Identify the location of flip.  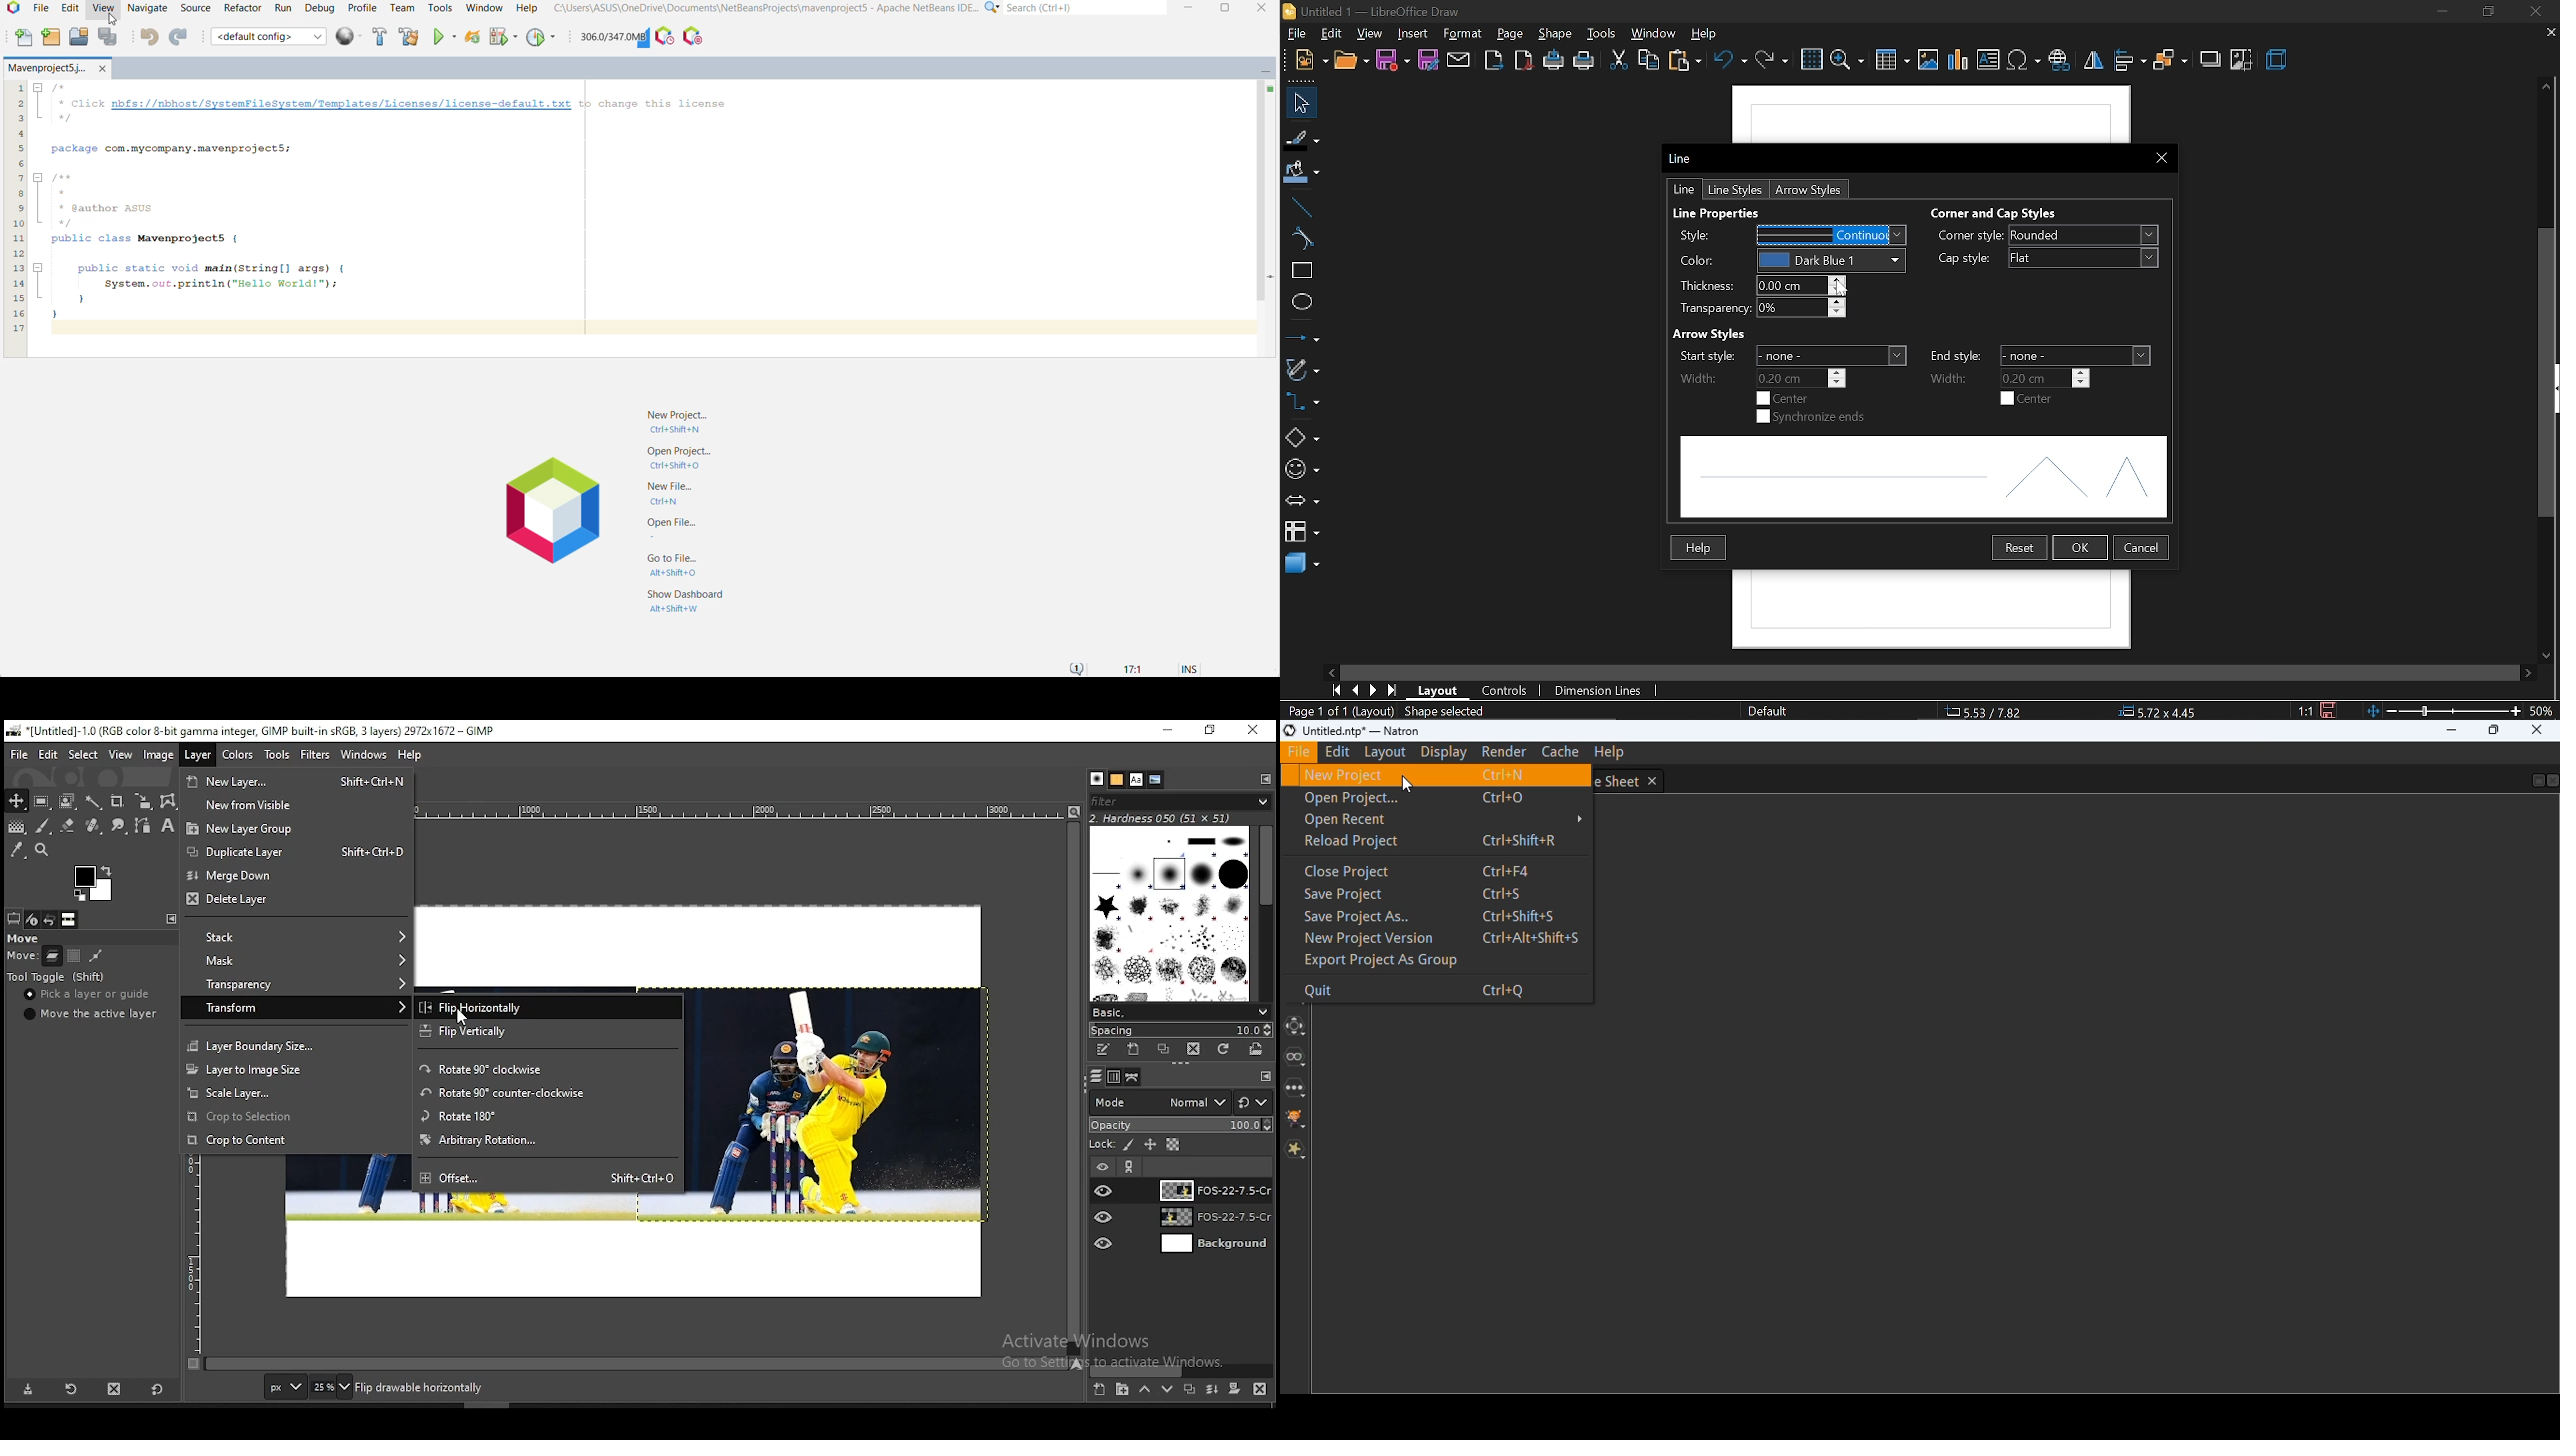
(2092, 63).